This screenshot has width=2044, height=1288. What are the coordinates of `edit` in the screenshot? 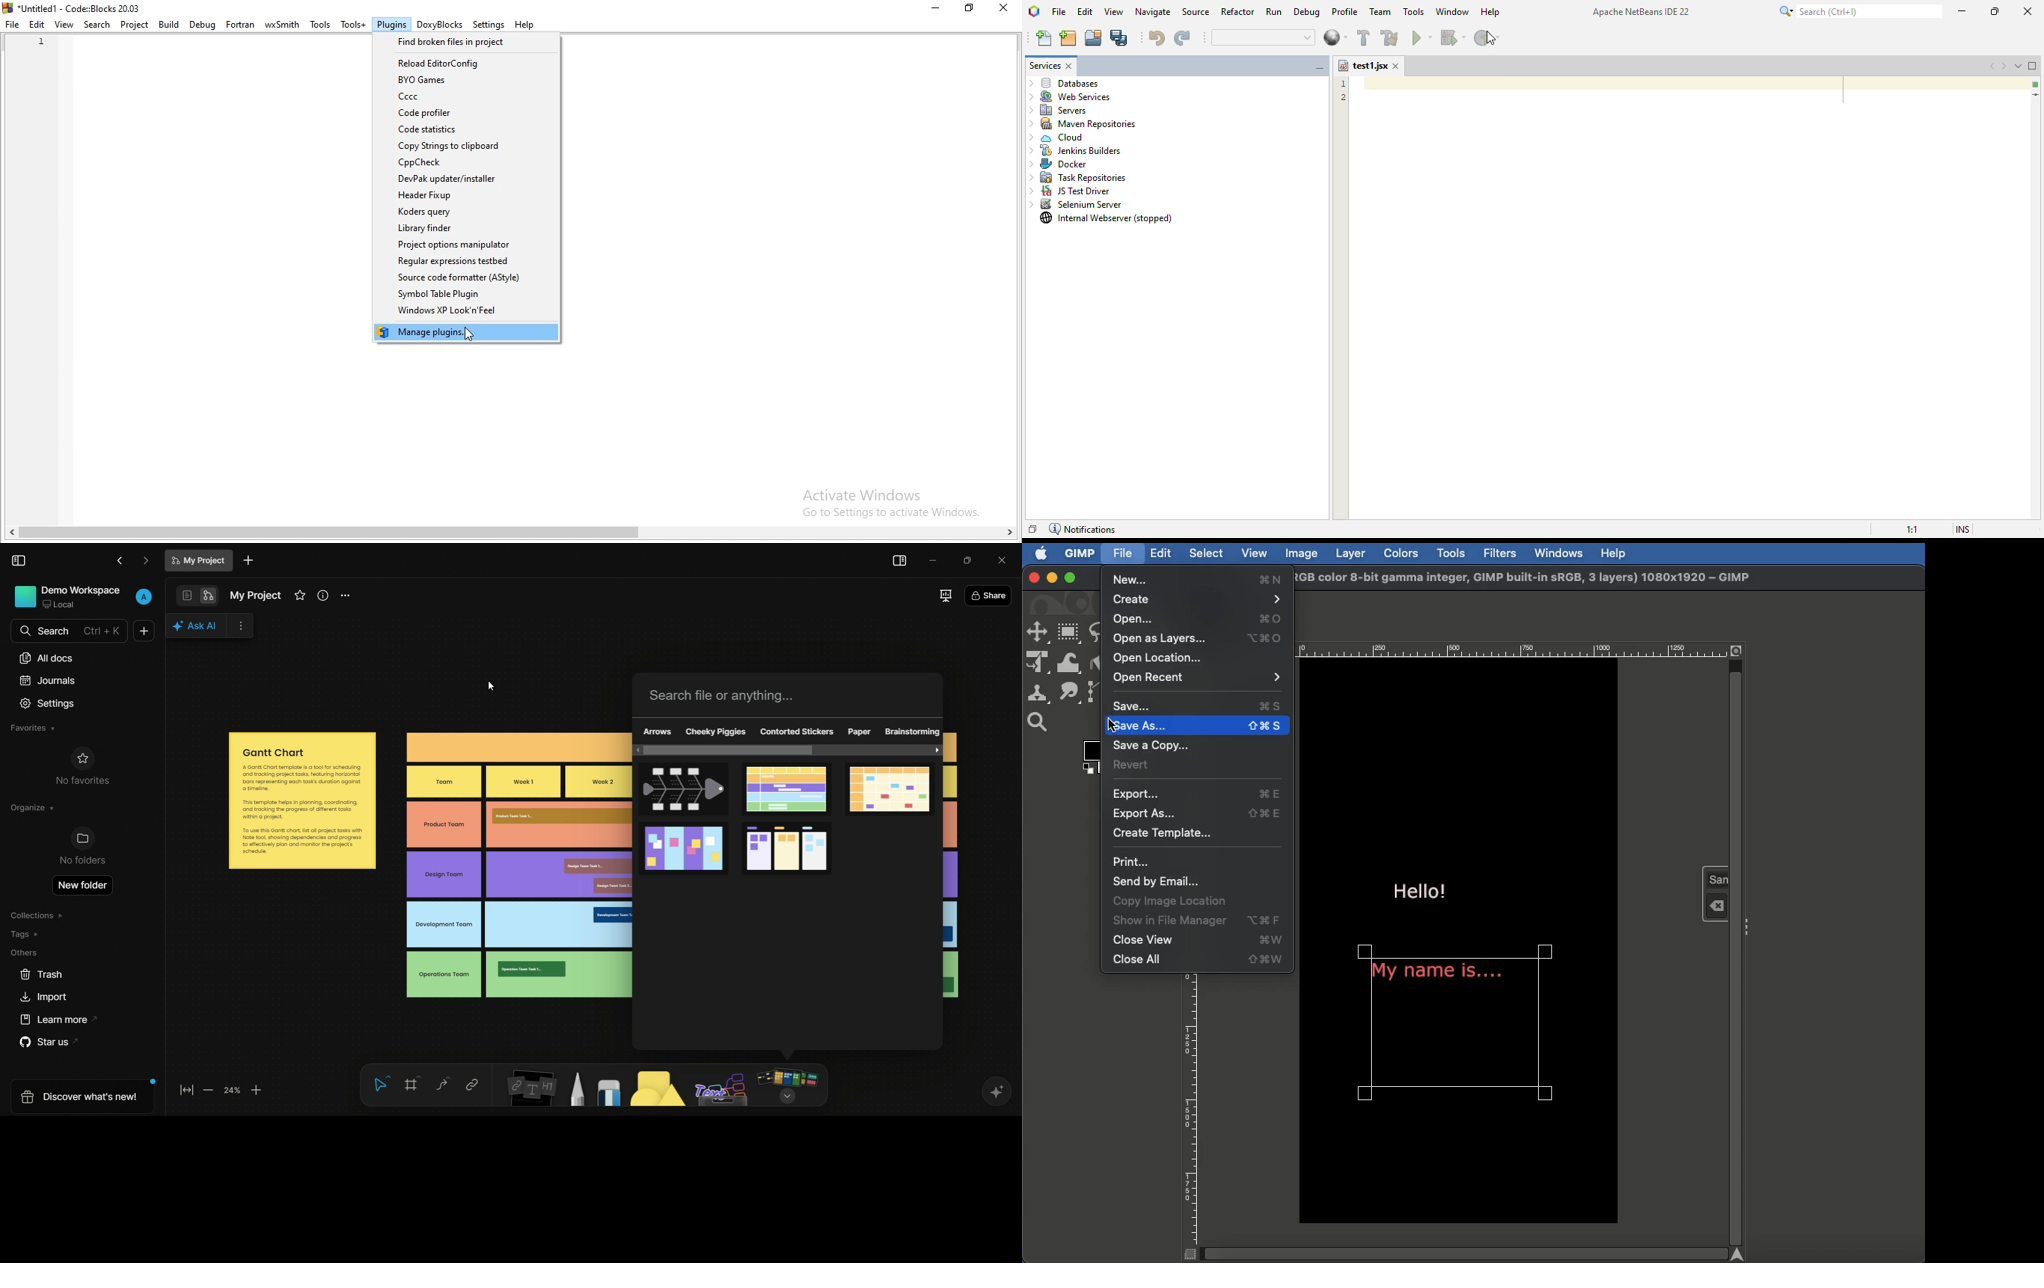 It's located at (37, 25).